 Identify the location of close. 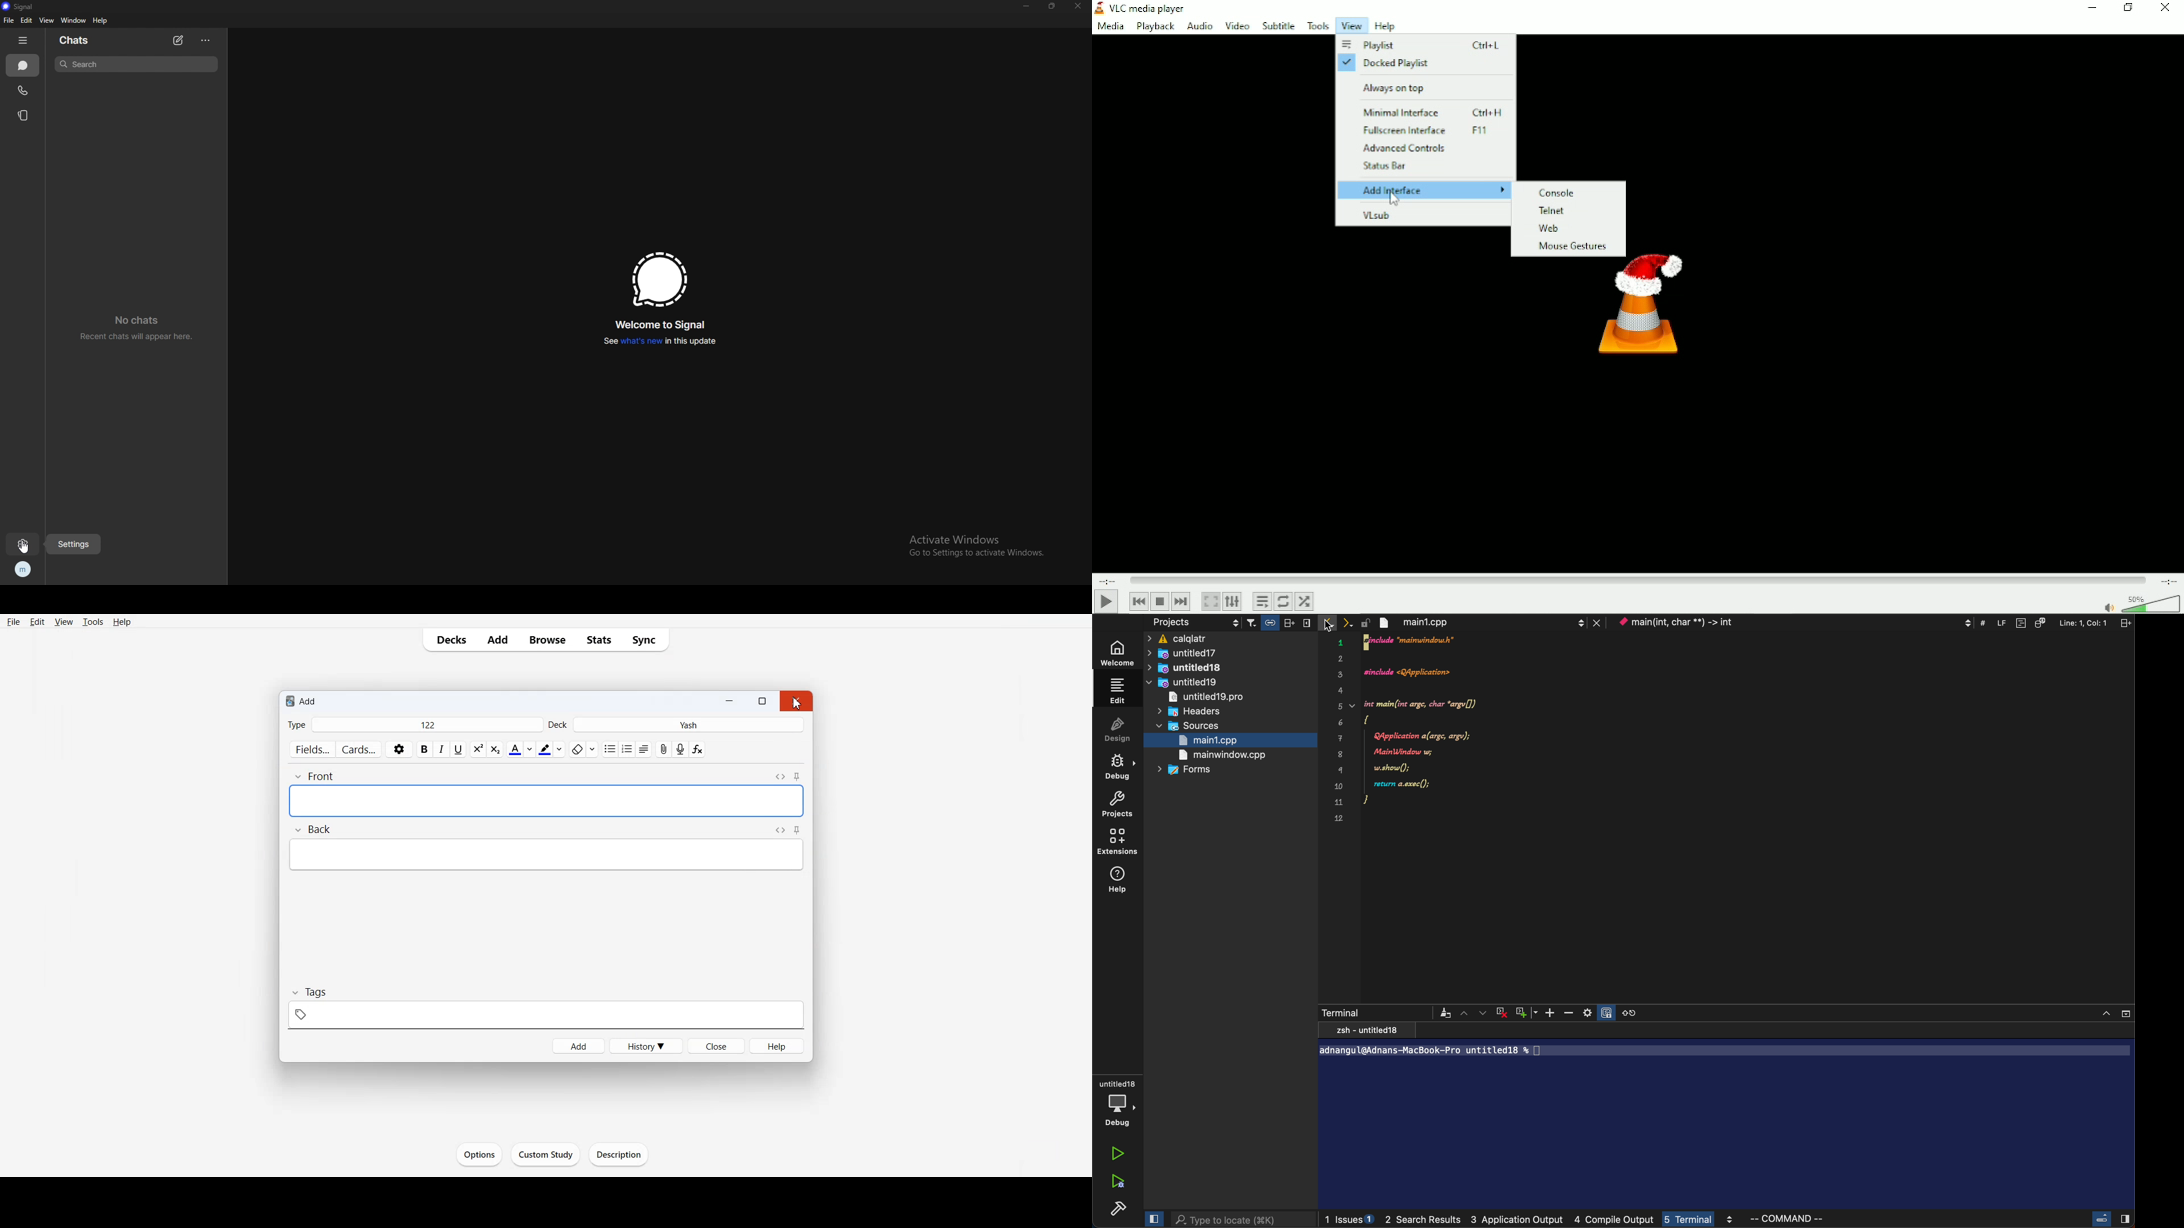
(1077, 6).